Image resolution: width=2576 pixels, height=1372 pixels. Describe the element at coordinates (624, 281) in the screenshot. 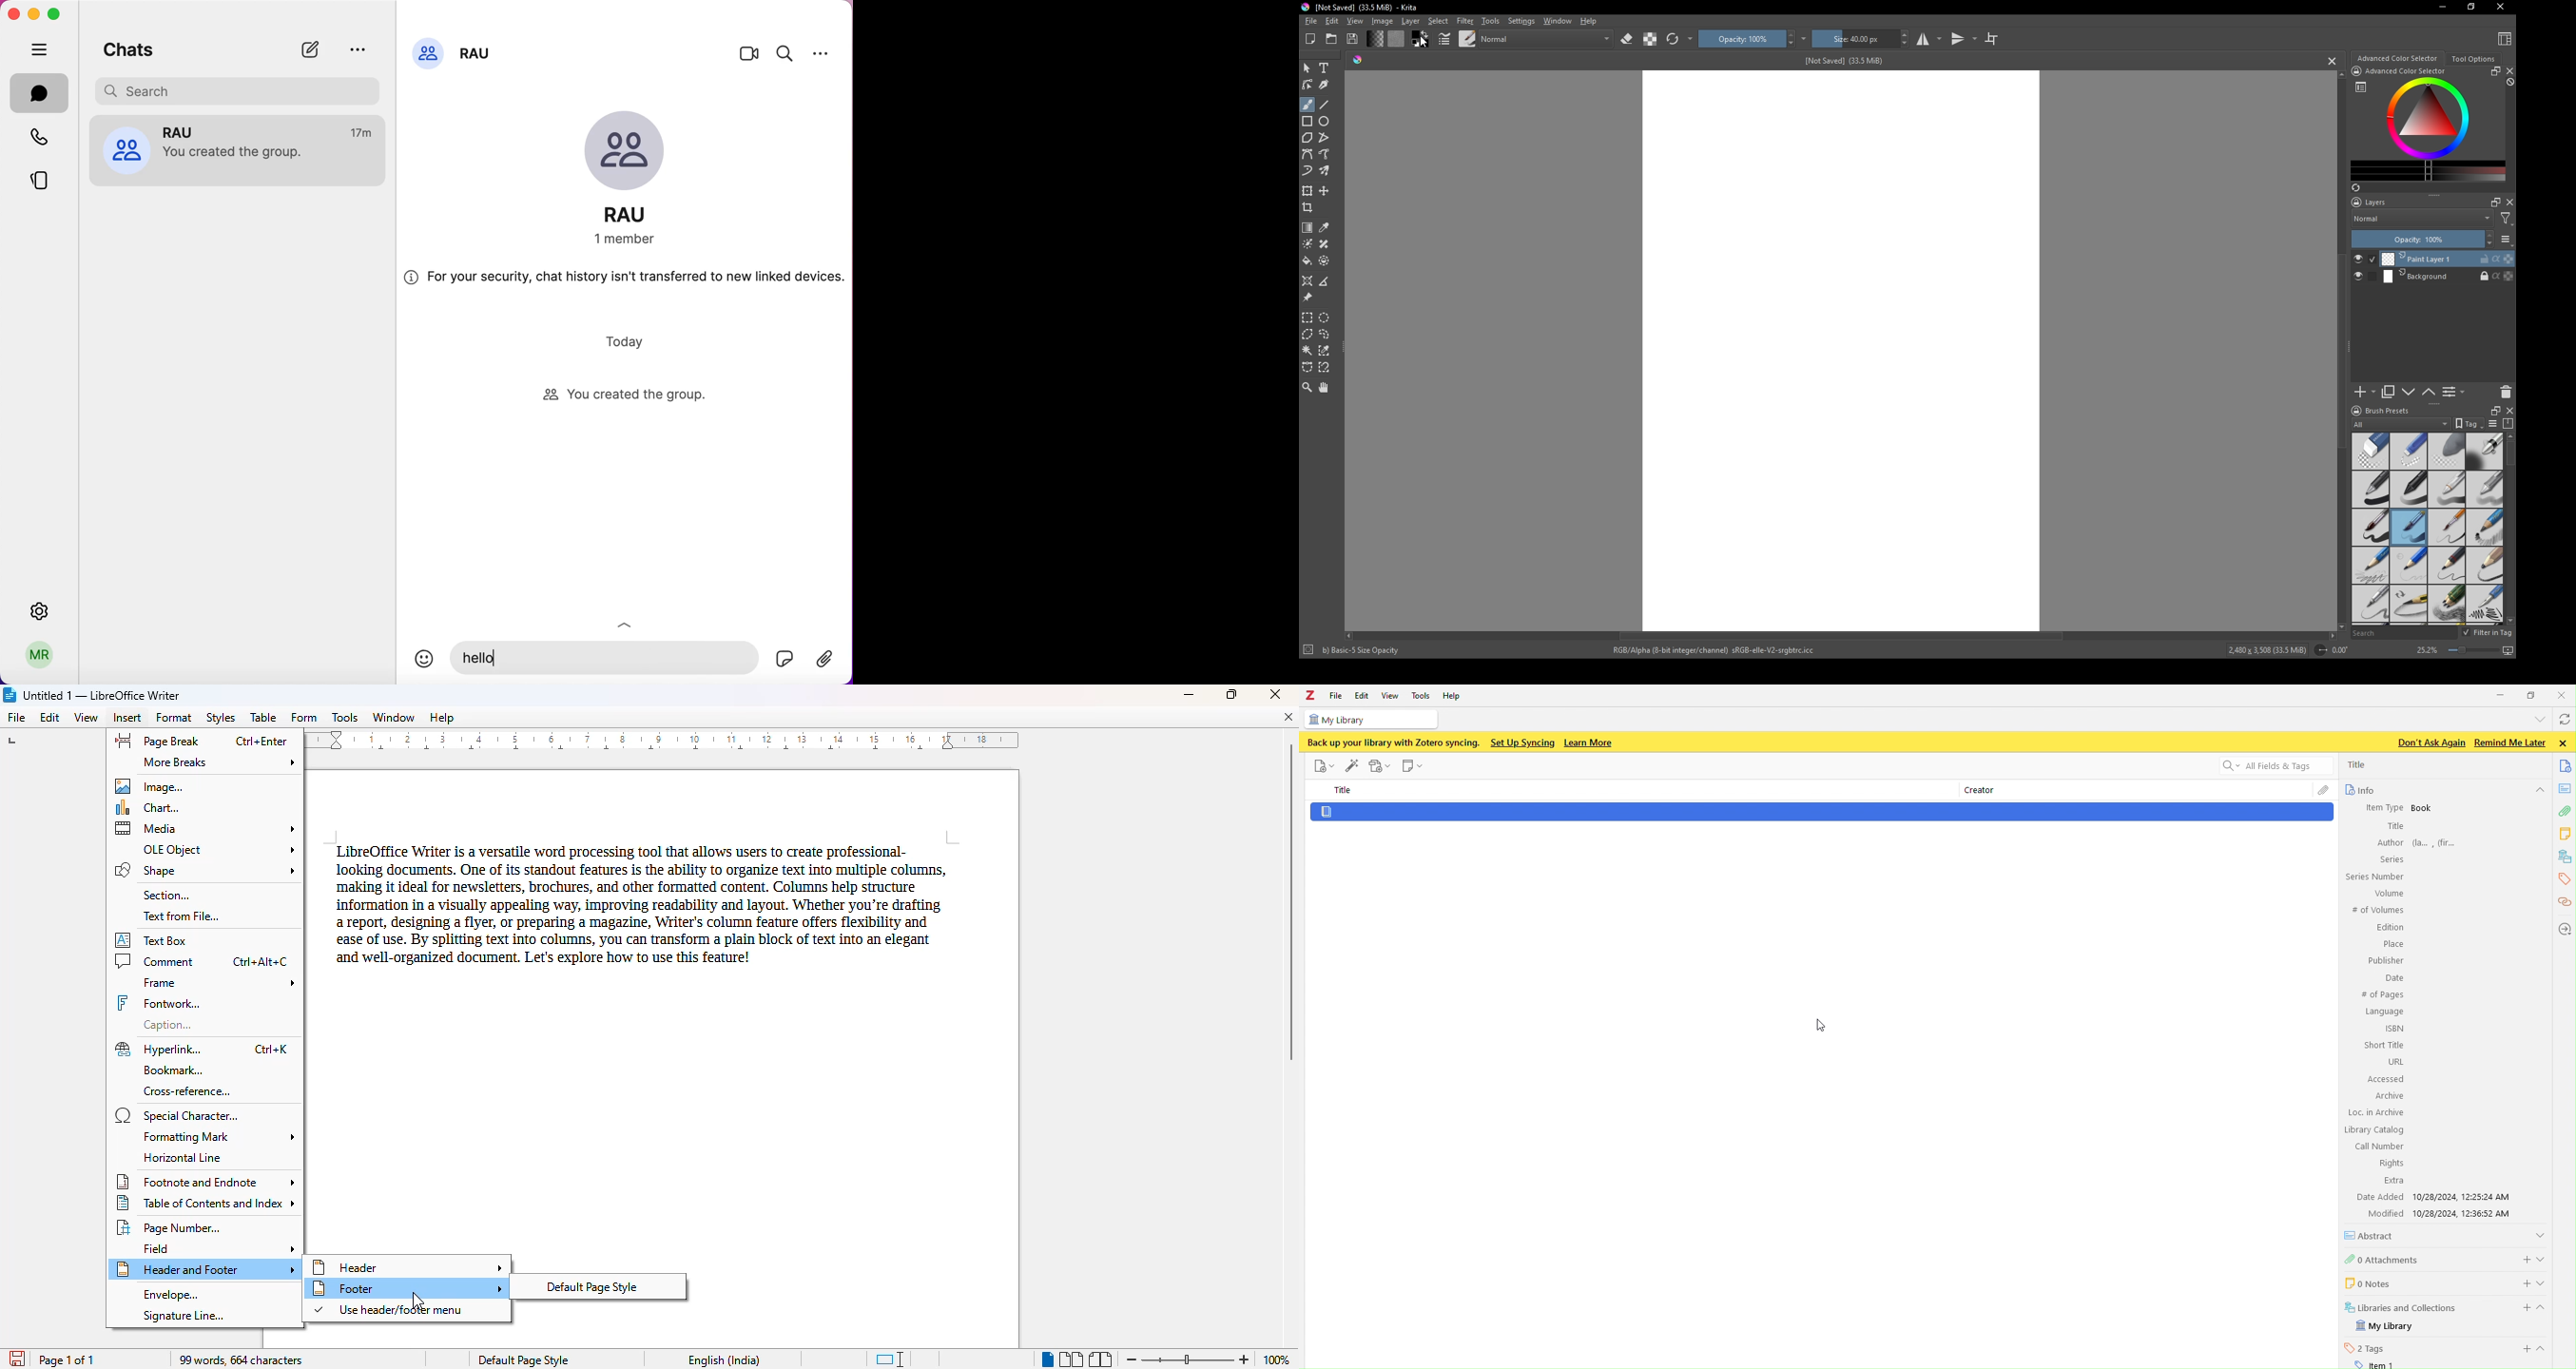

I see `for your security, chat history isn't transferred` at that location.